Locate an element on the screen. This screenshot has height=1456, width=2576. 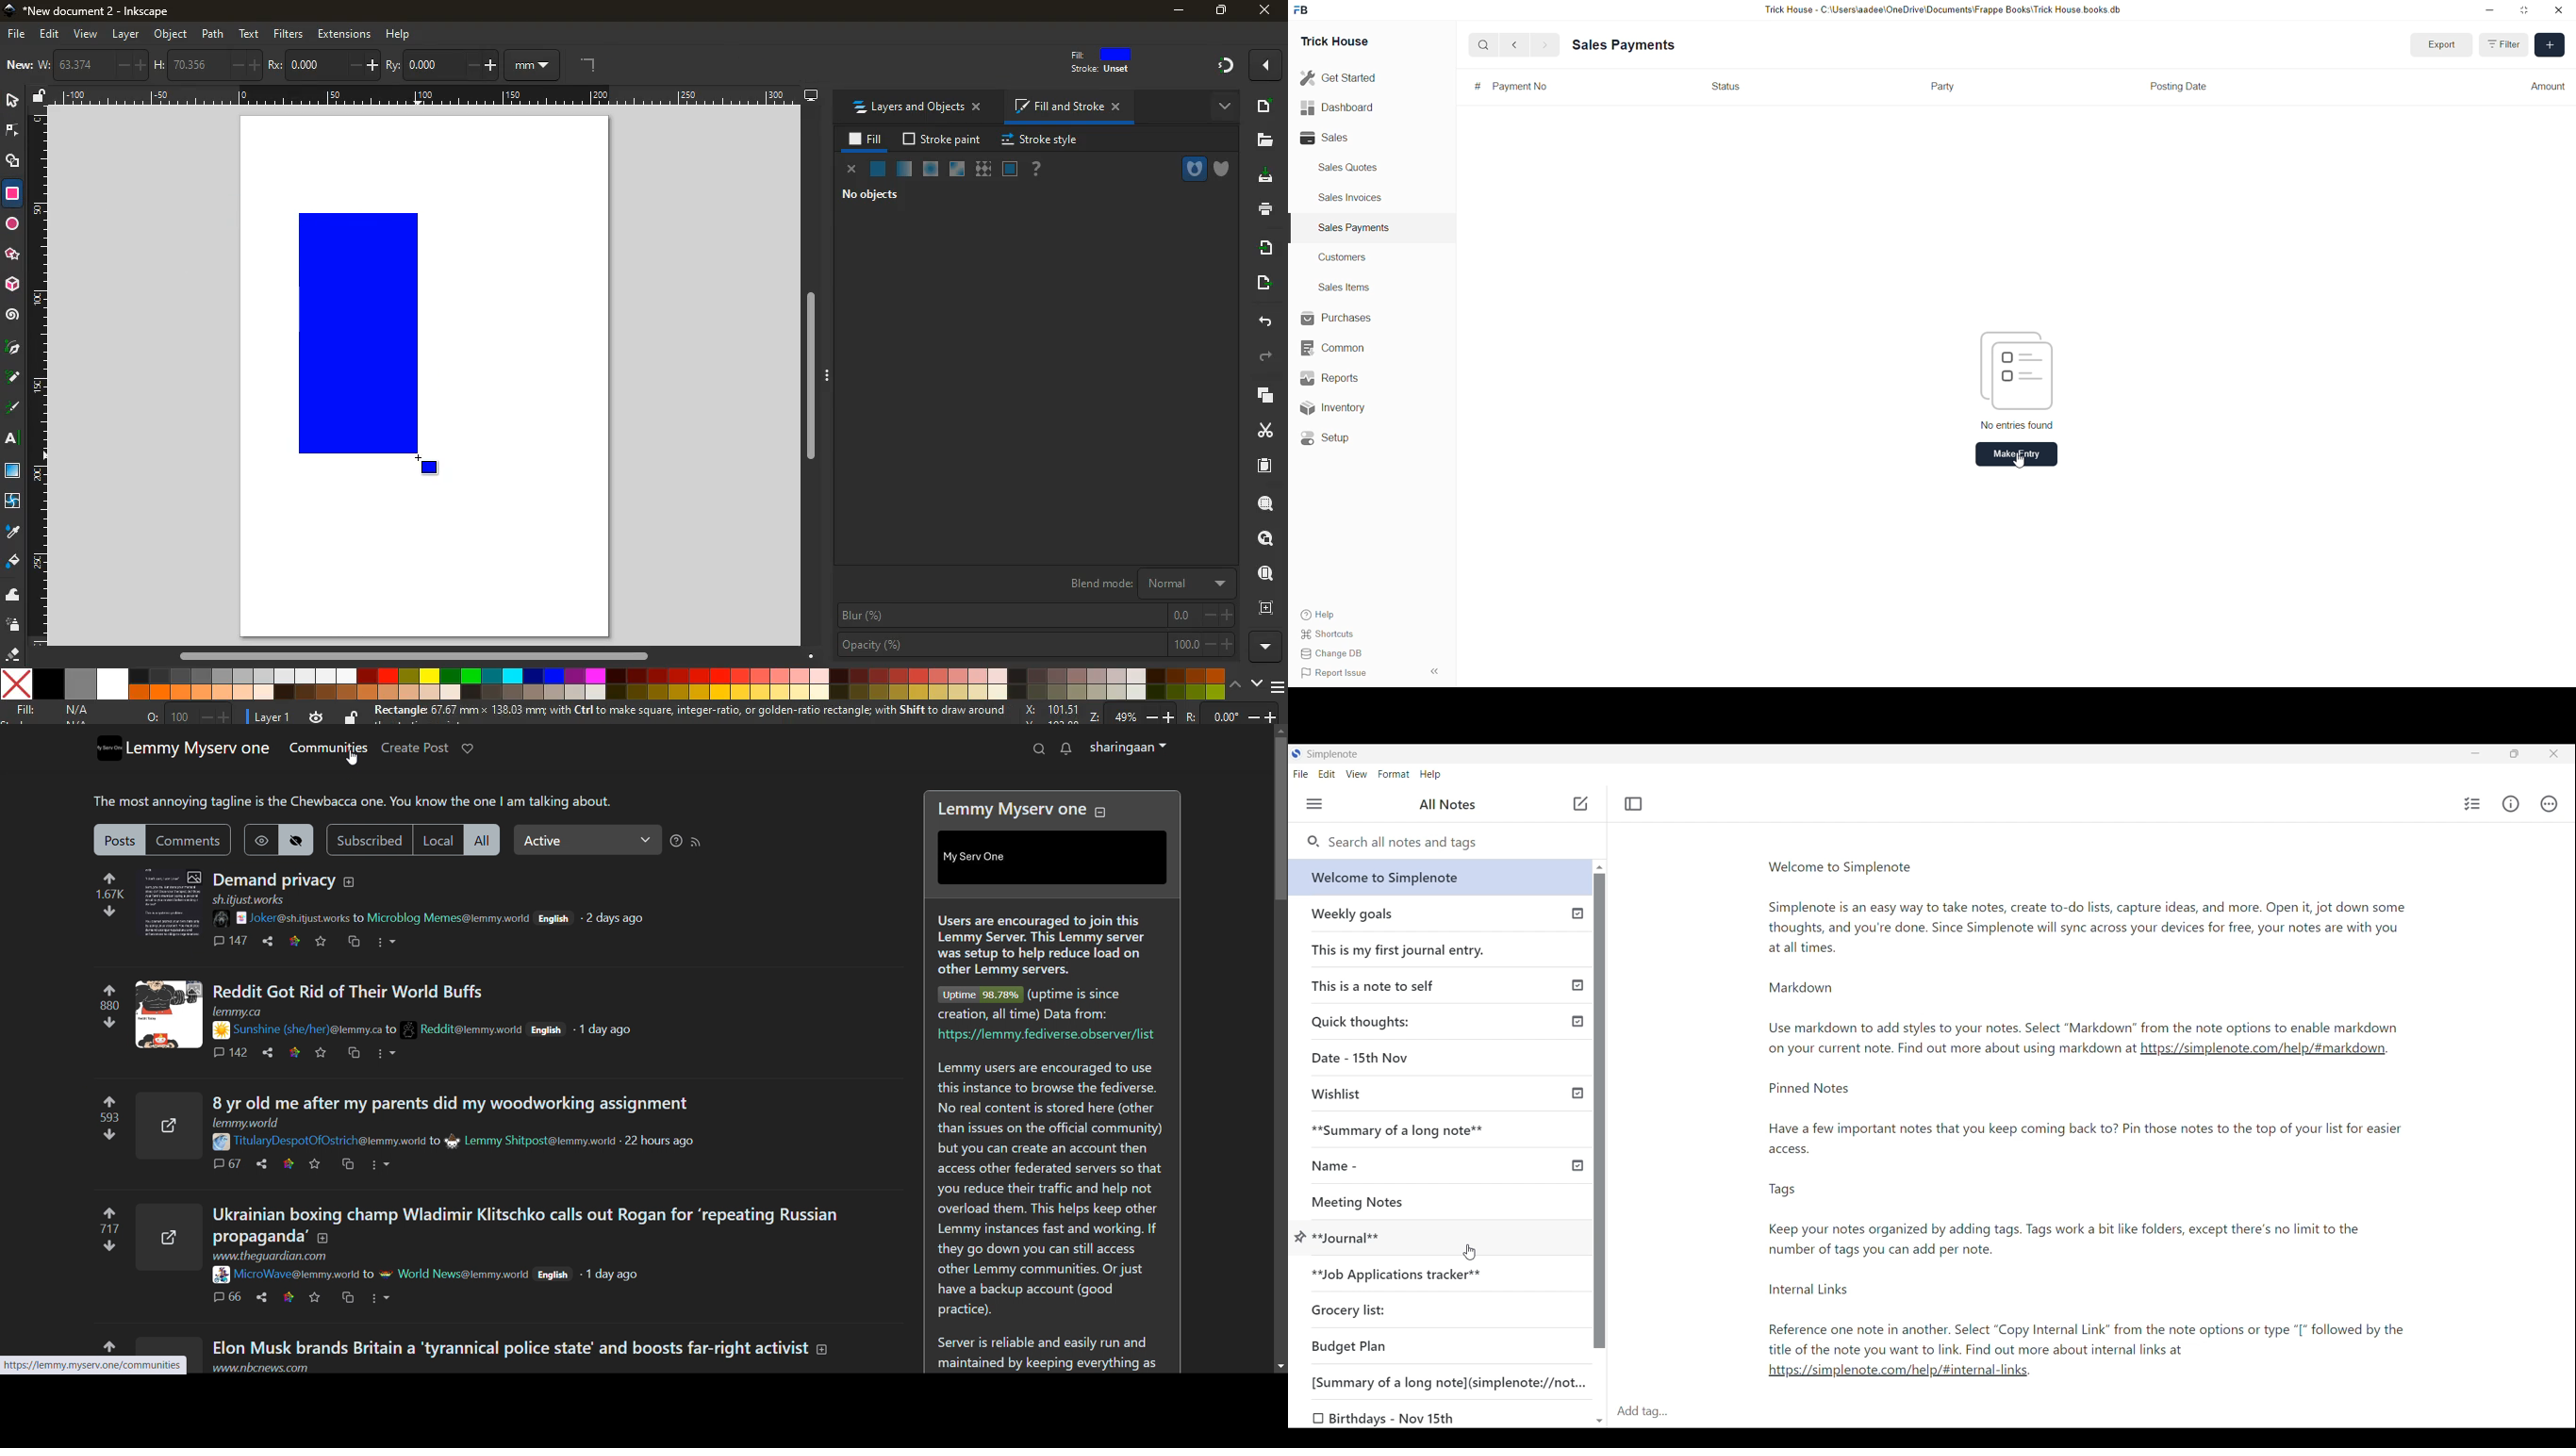
Post title - Ukrainian boxing champ Wladimir Klitschko calls out Rogan for ‘repeating Russian propaganda’ is located at coordinates (526, 1224).